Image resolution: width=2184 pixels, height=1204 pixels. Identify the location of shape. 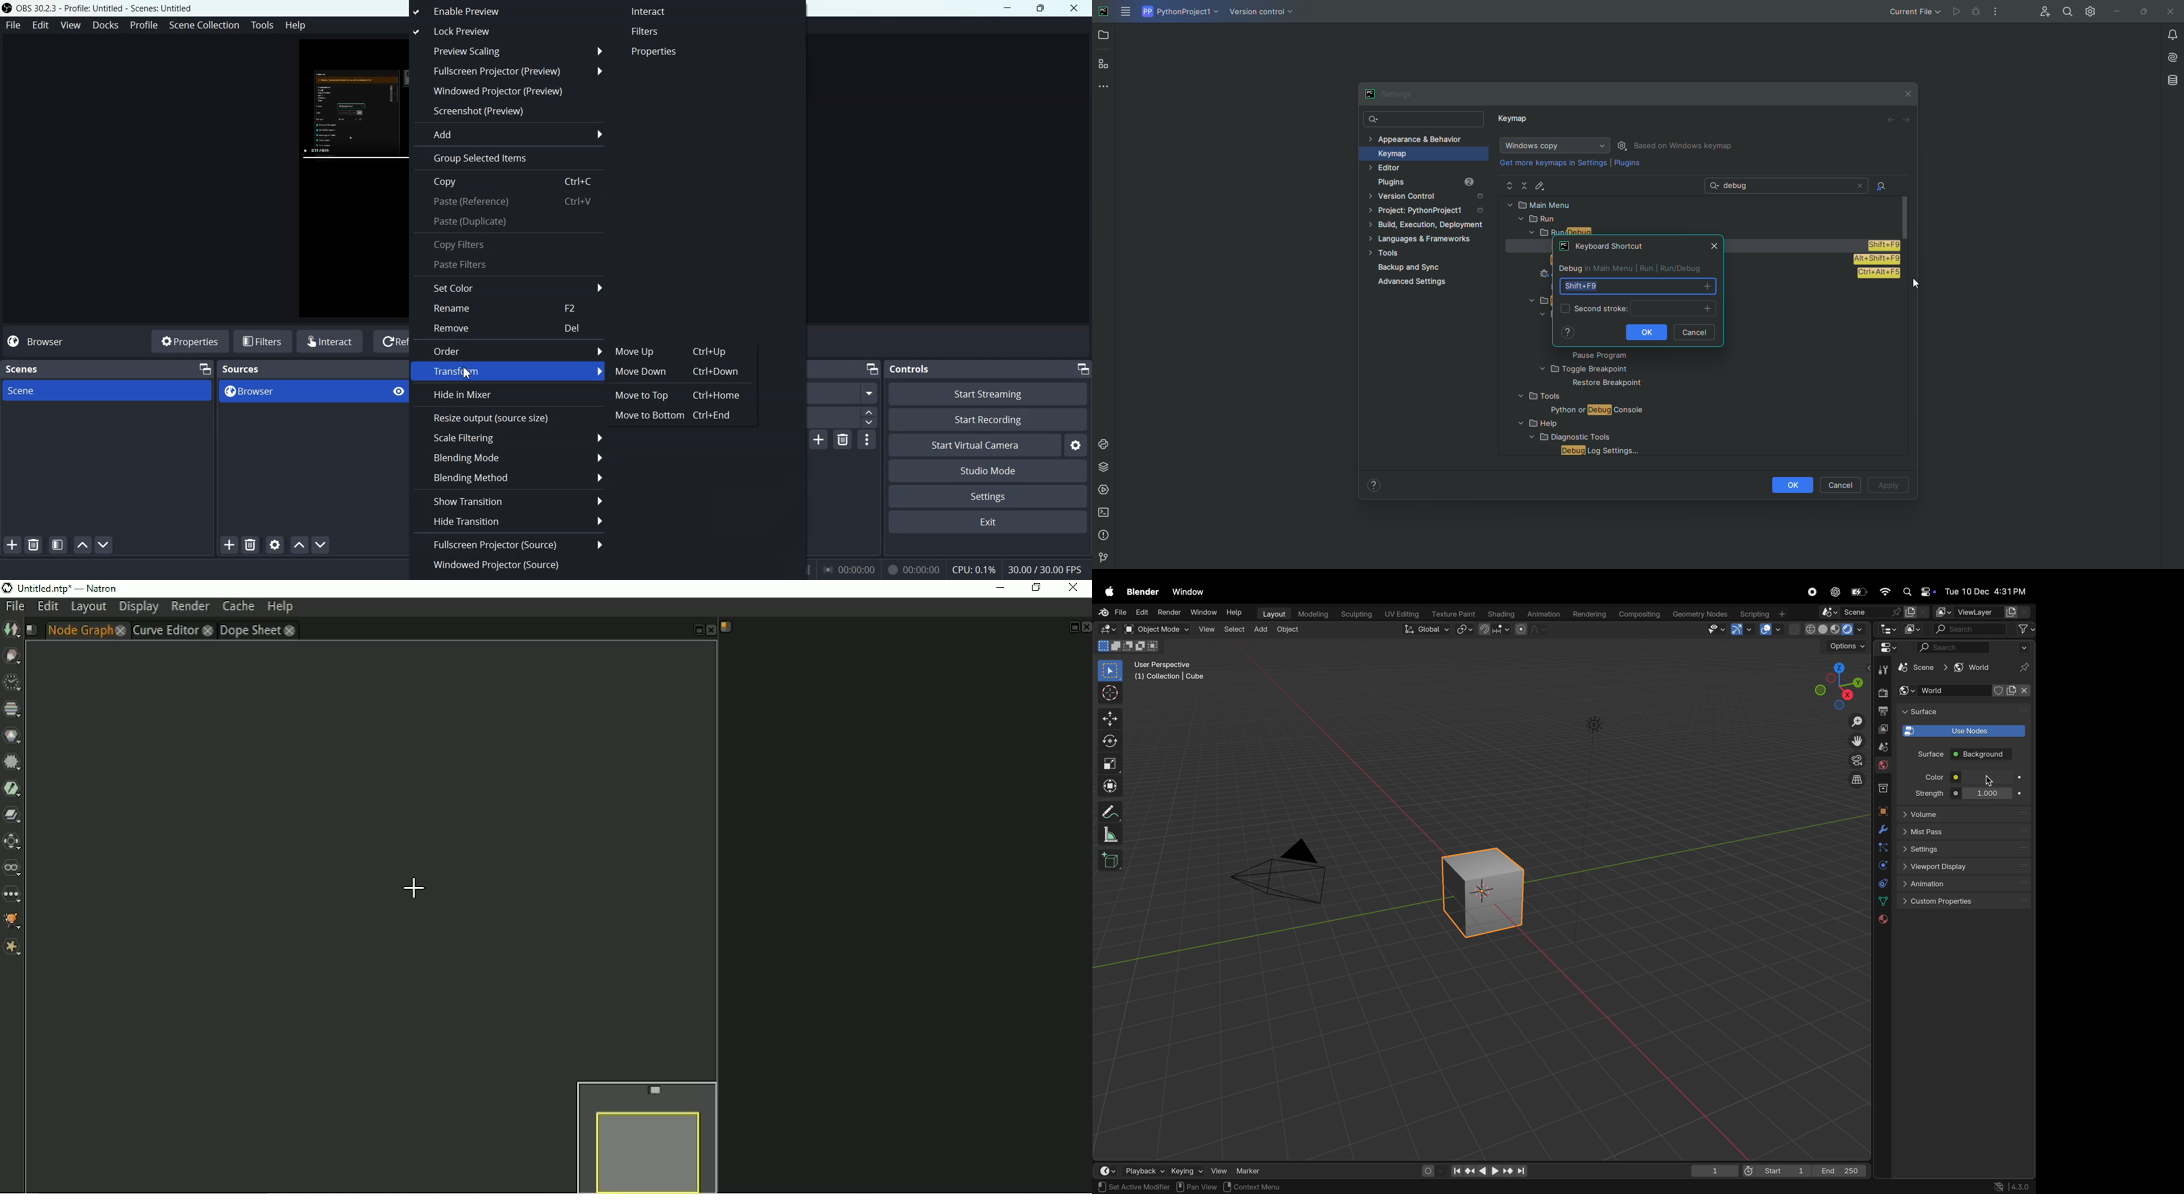
(1111, 763).